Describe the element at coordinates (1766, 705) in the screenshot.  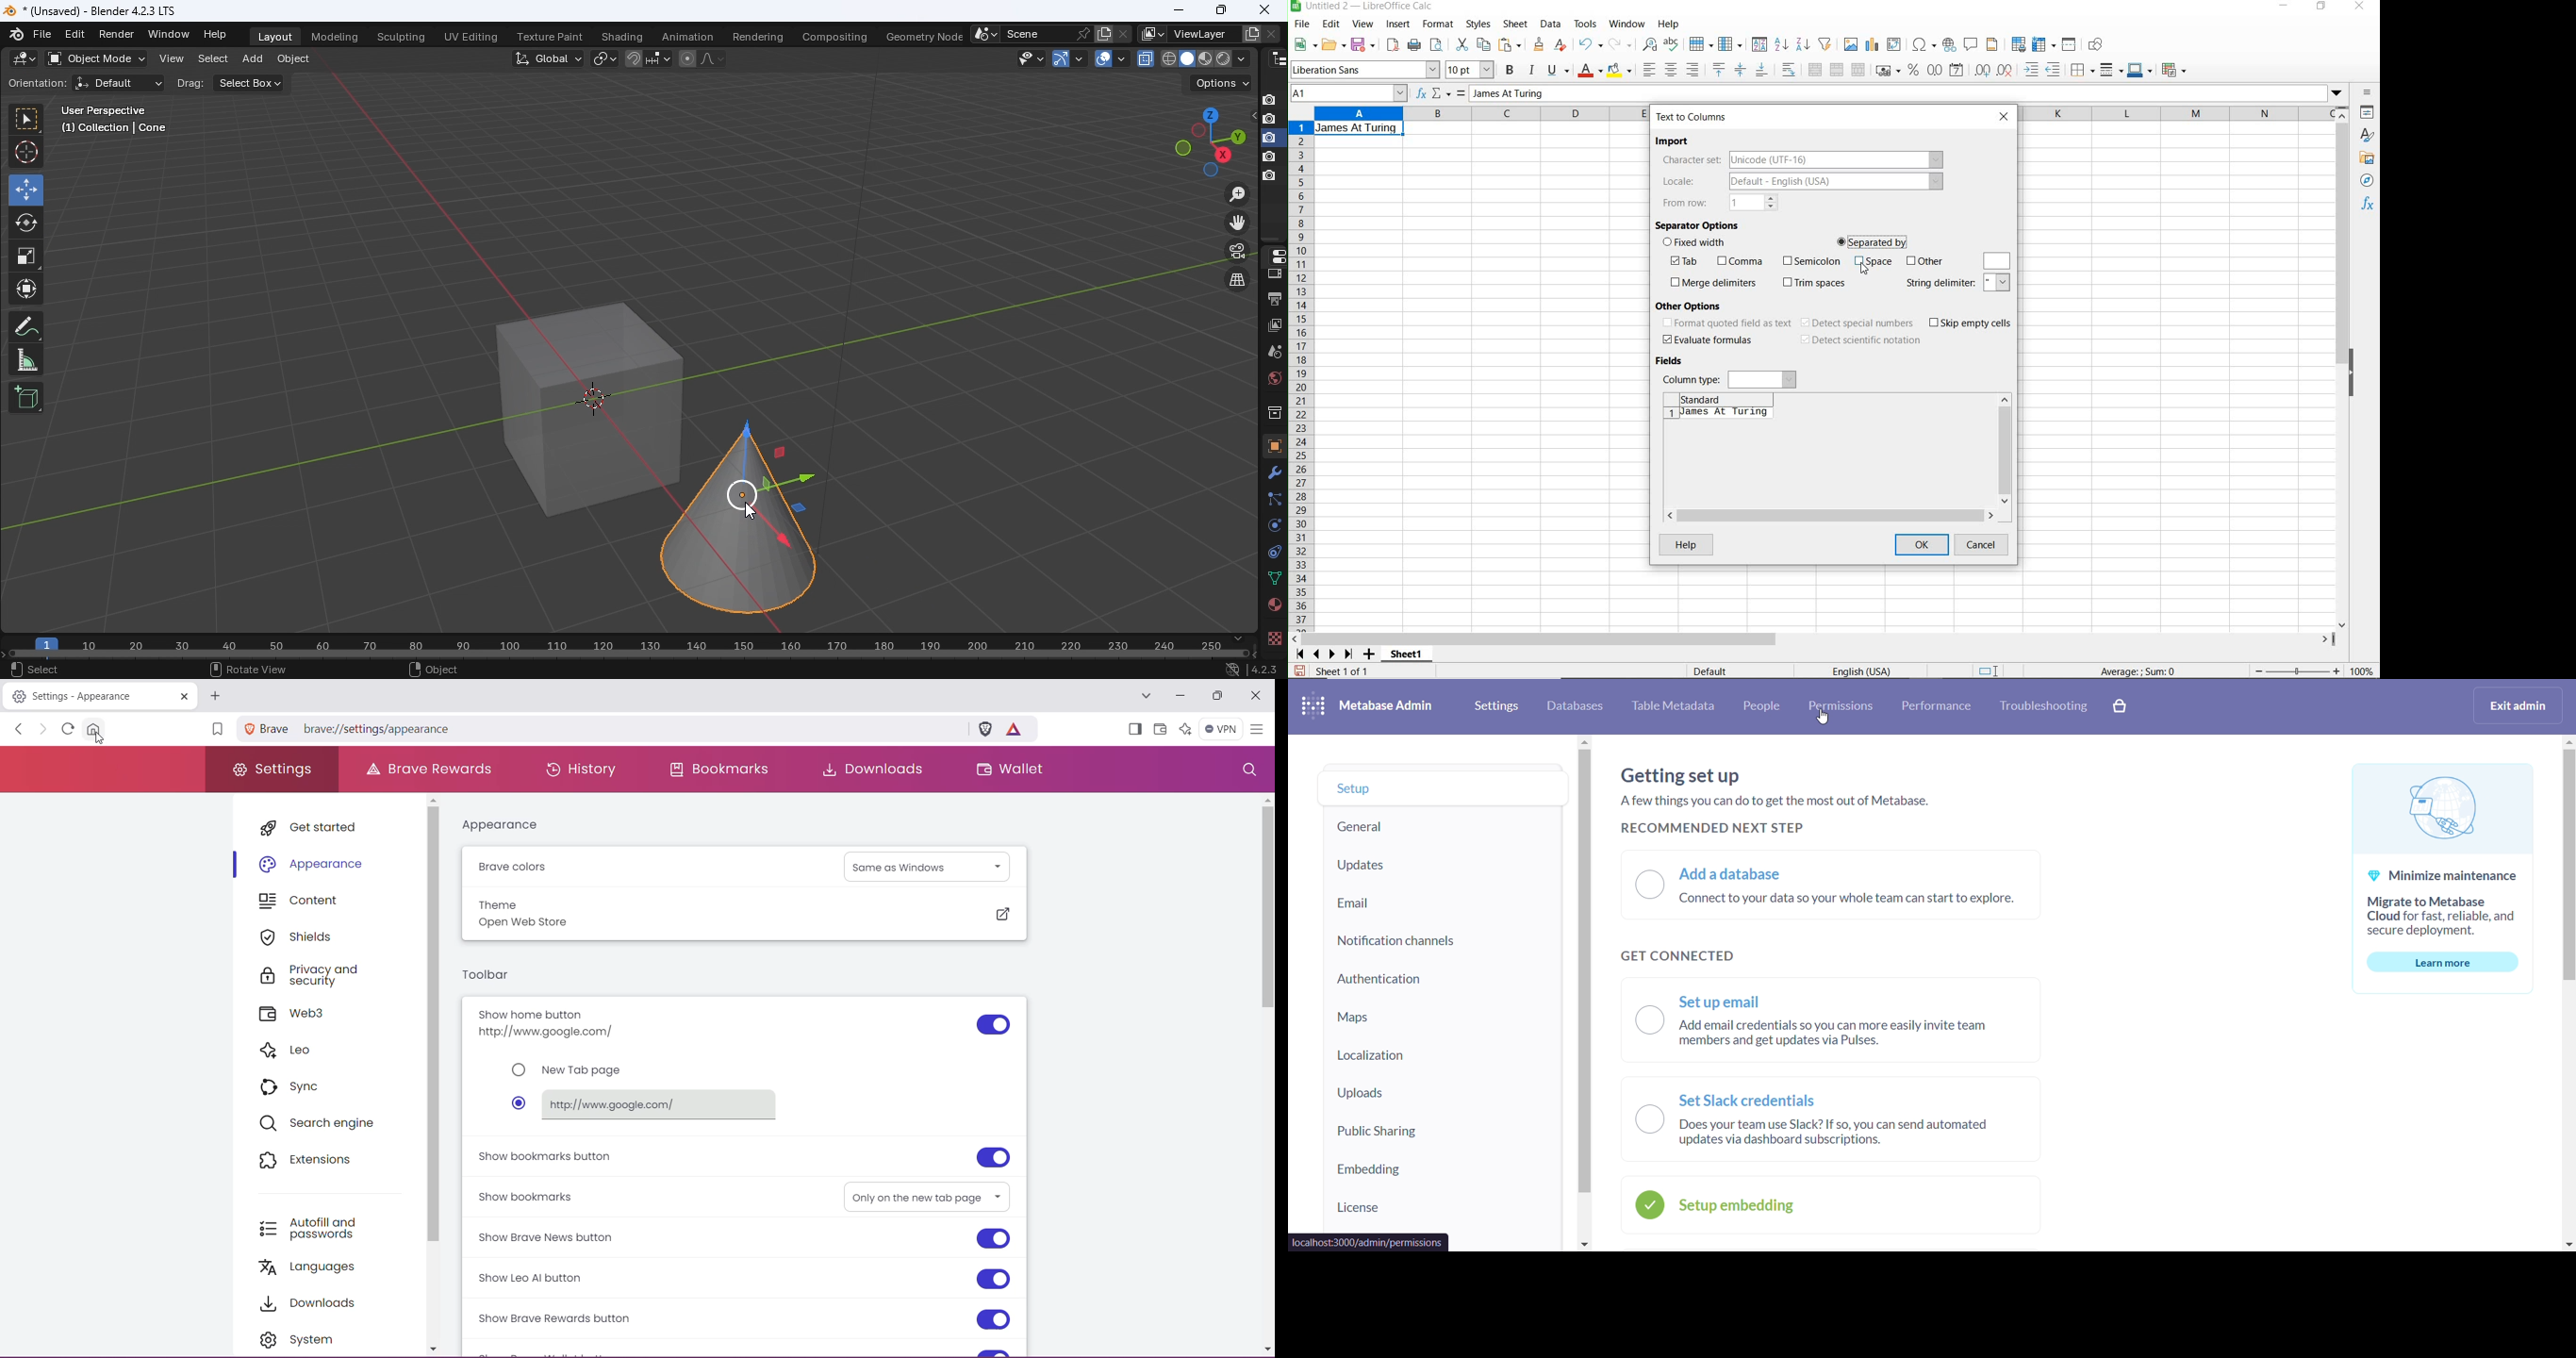
I see `people` at that location.